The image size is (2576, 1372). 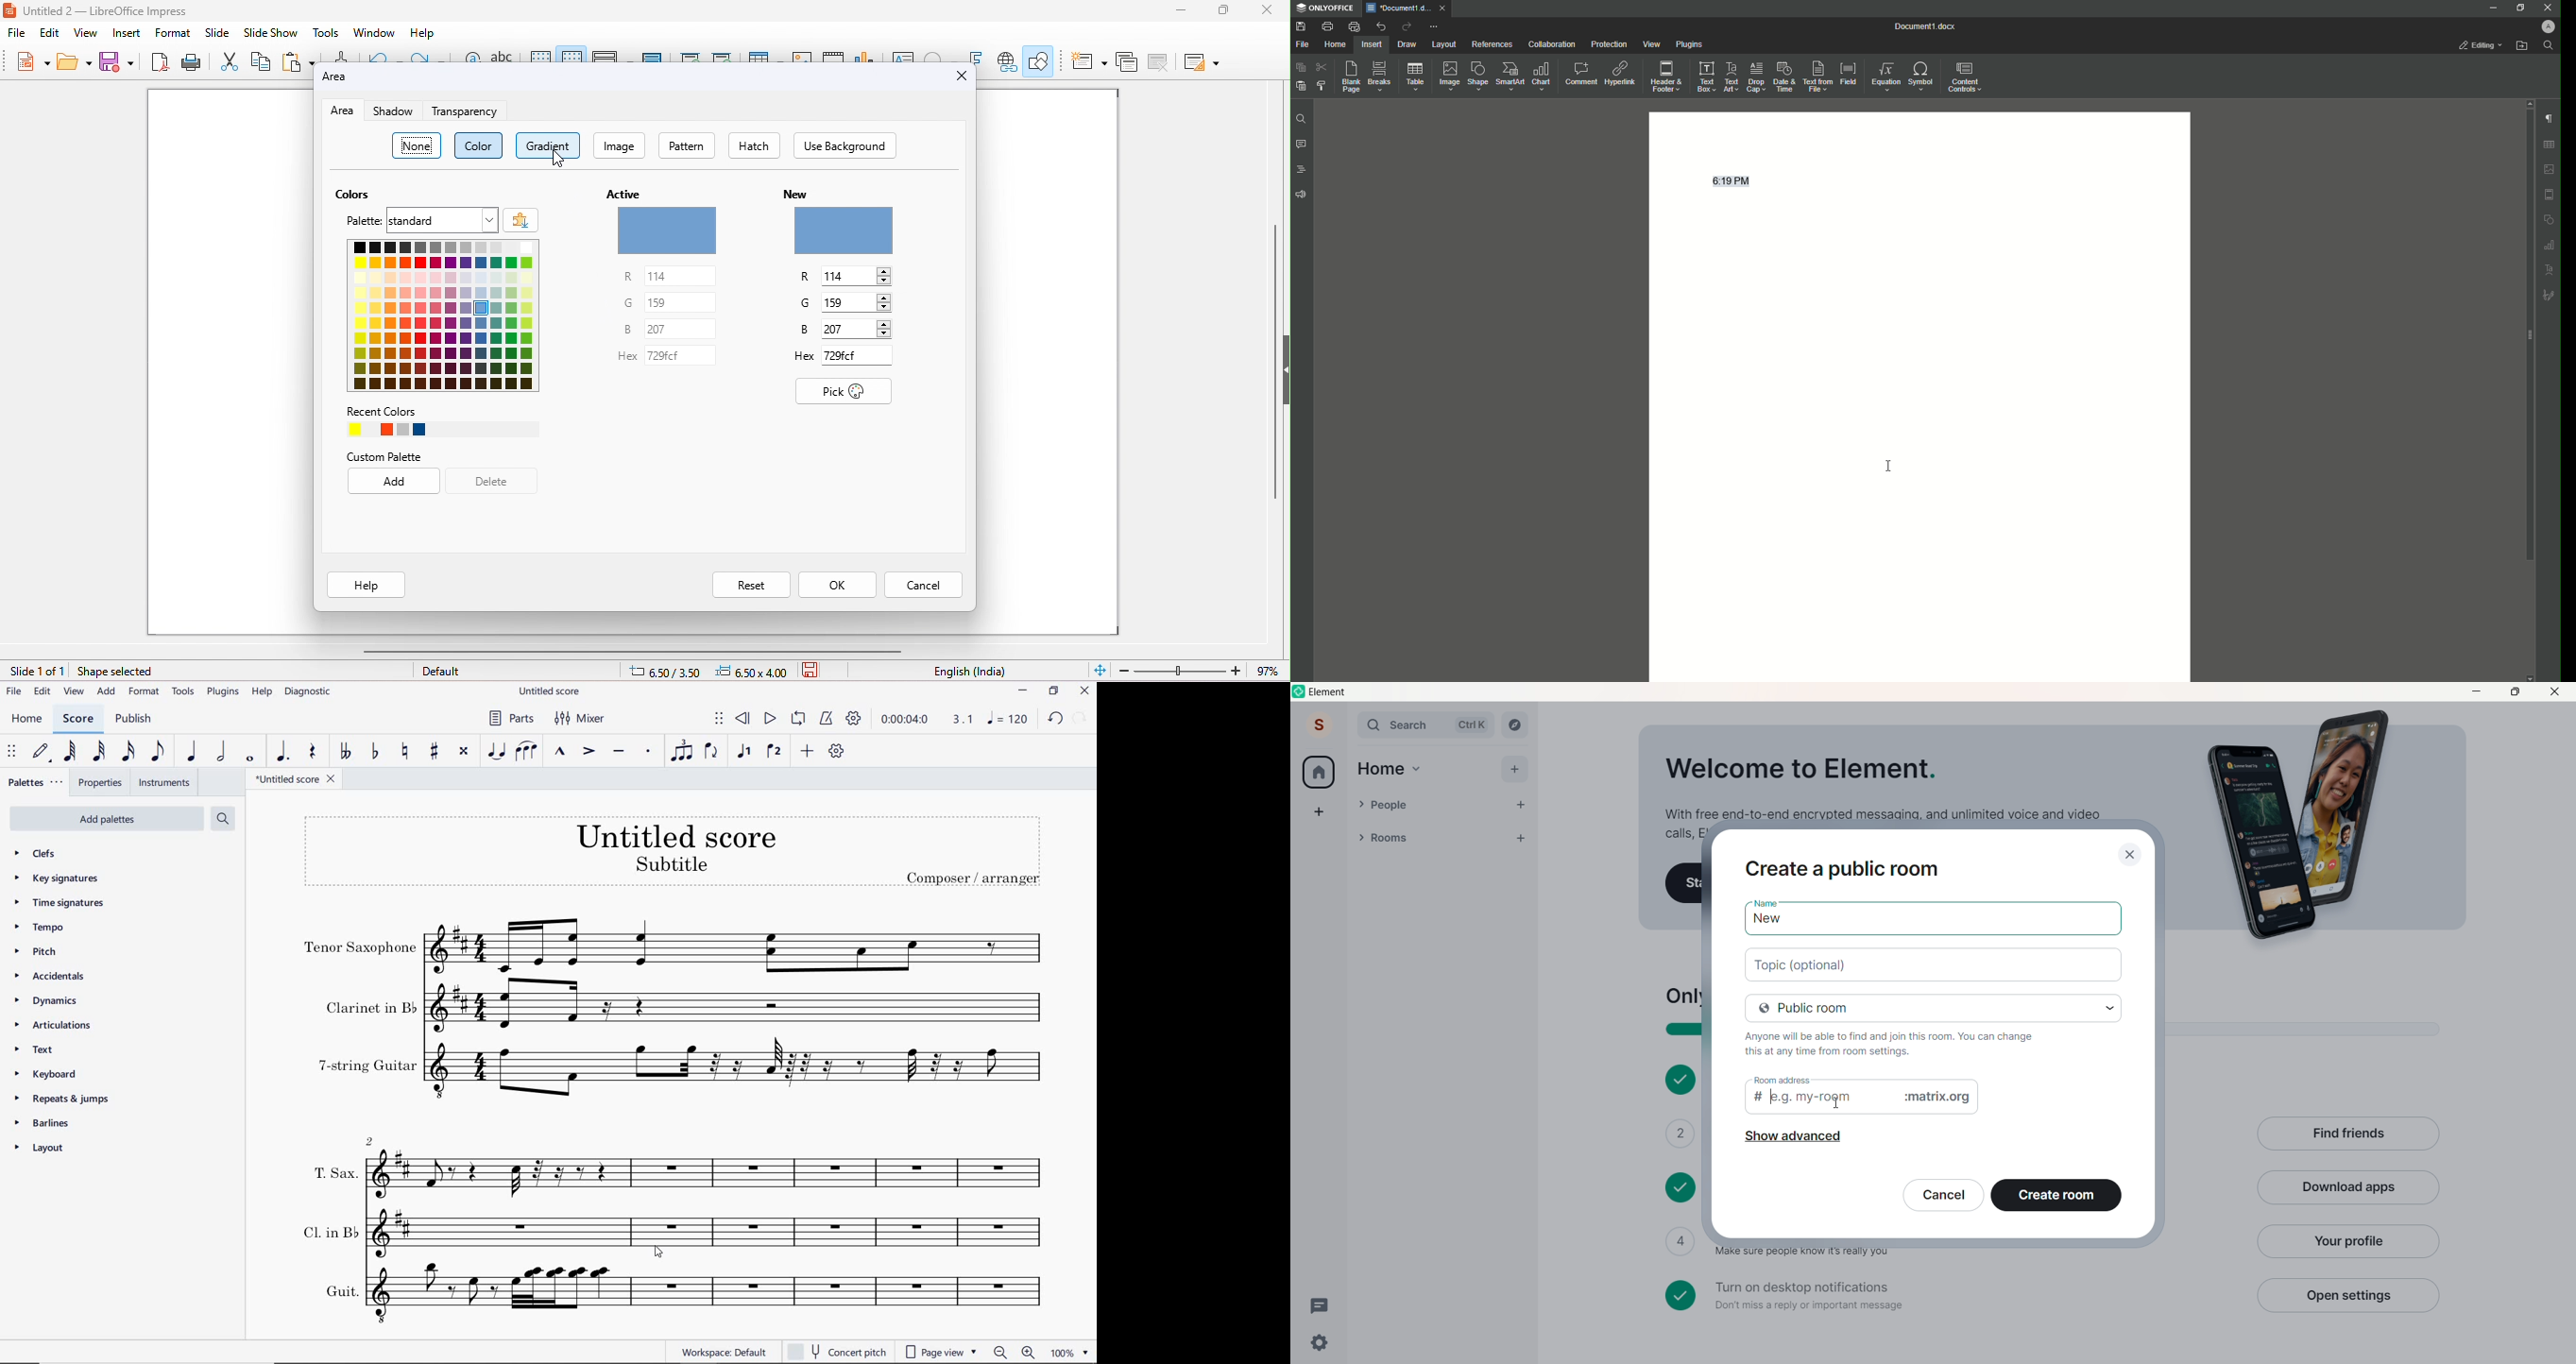 What do you see at coordinates (1849, 74) in the screenshot?
I see `Field` at bounding box center [1849, 74].